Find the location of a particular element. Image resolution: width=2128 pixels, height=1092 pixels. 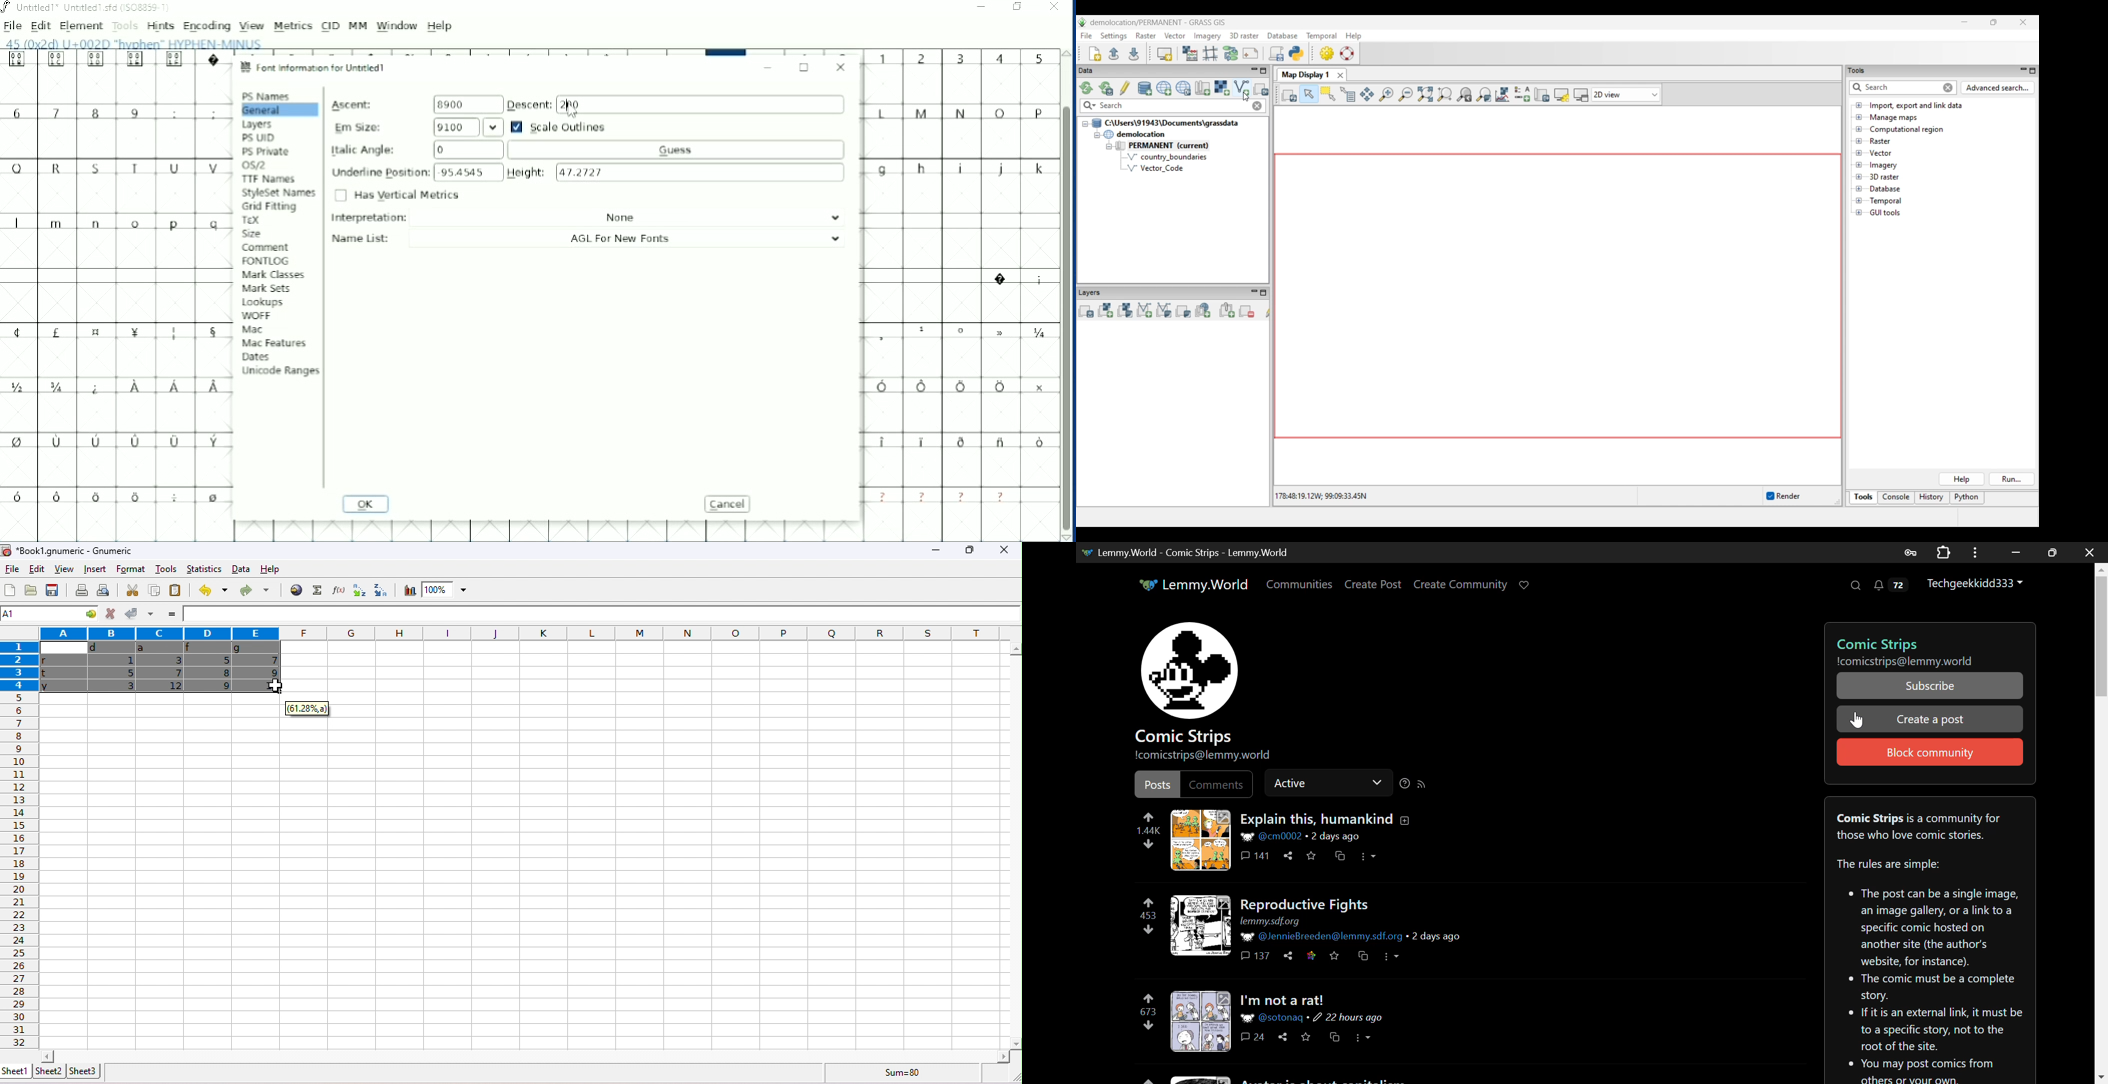

Mac Features is located at coordinates (273, 343).